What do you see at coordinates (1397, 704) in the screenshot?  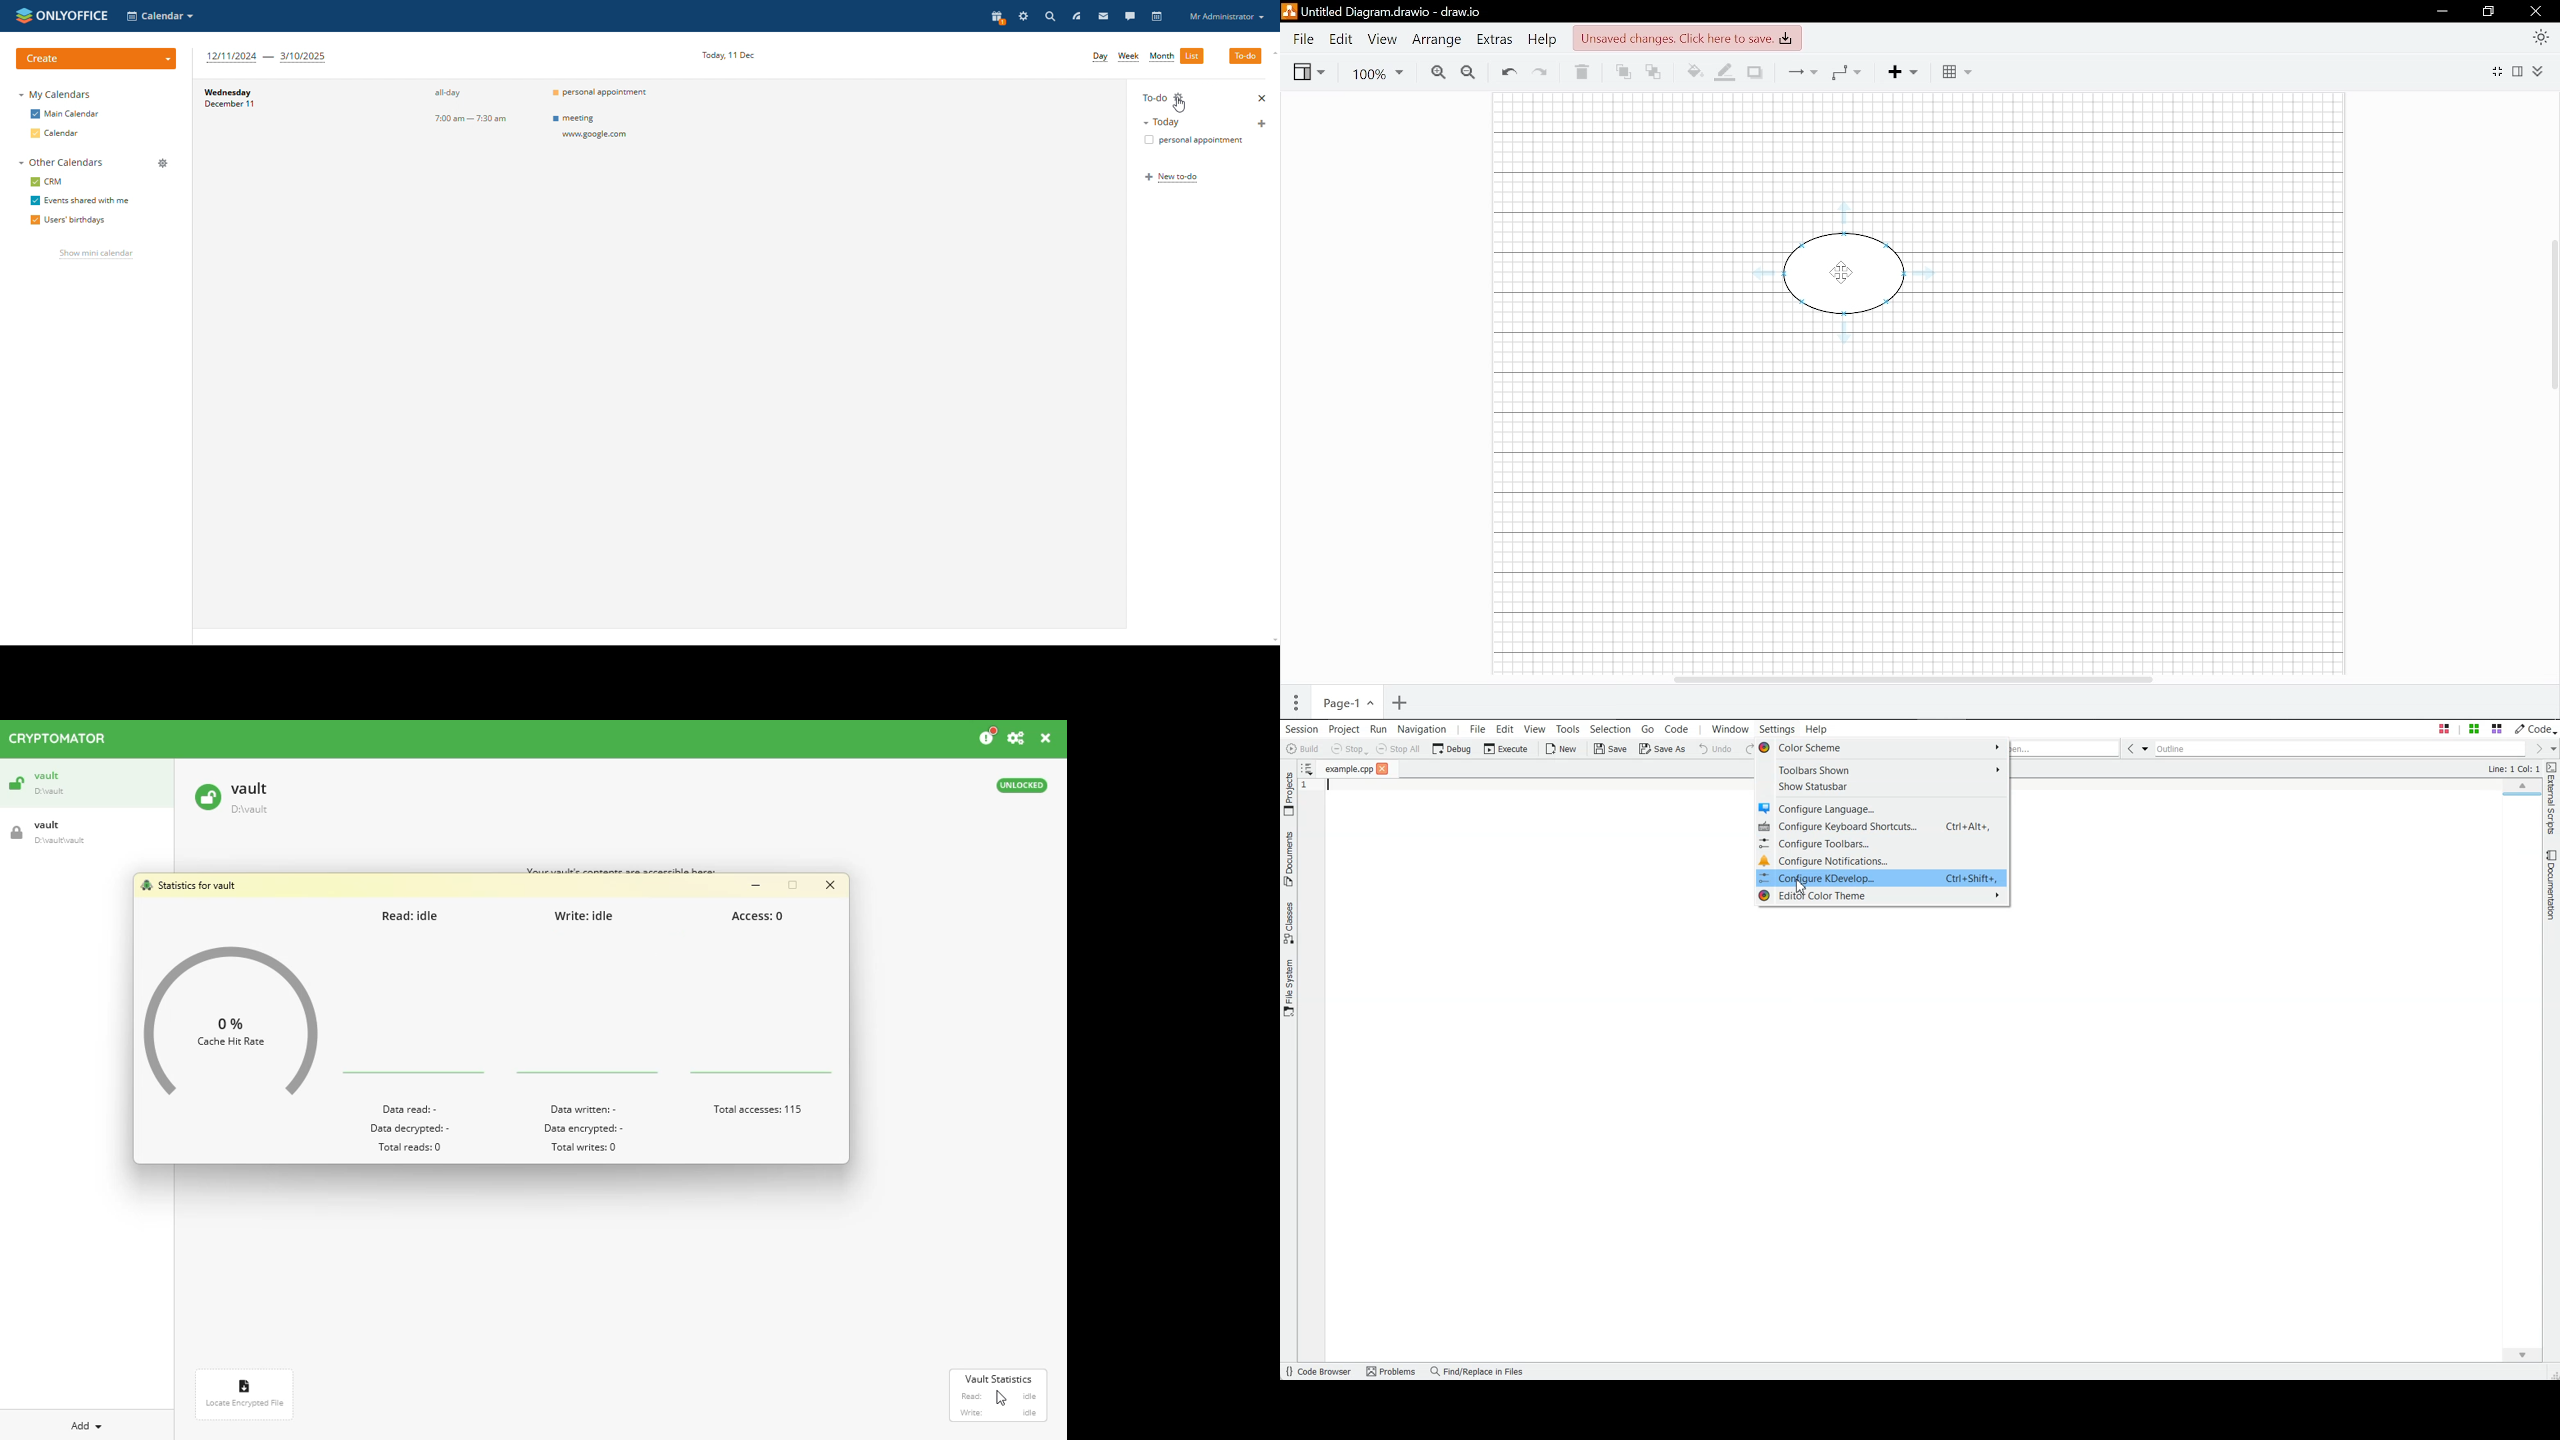 I see `Add page` at bounding box center [1397, 704].